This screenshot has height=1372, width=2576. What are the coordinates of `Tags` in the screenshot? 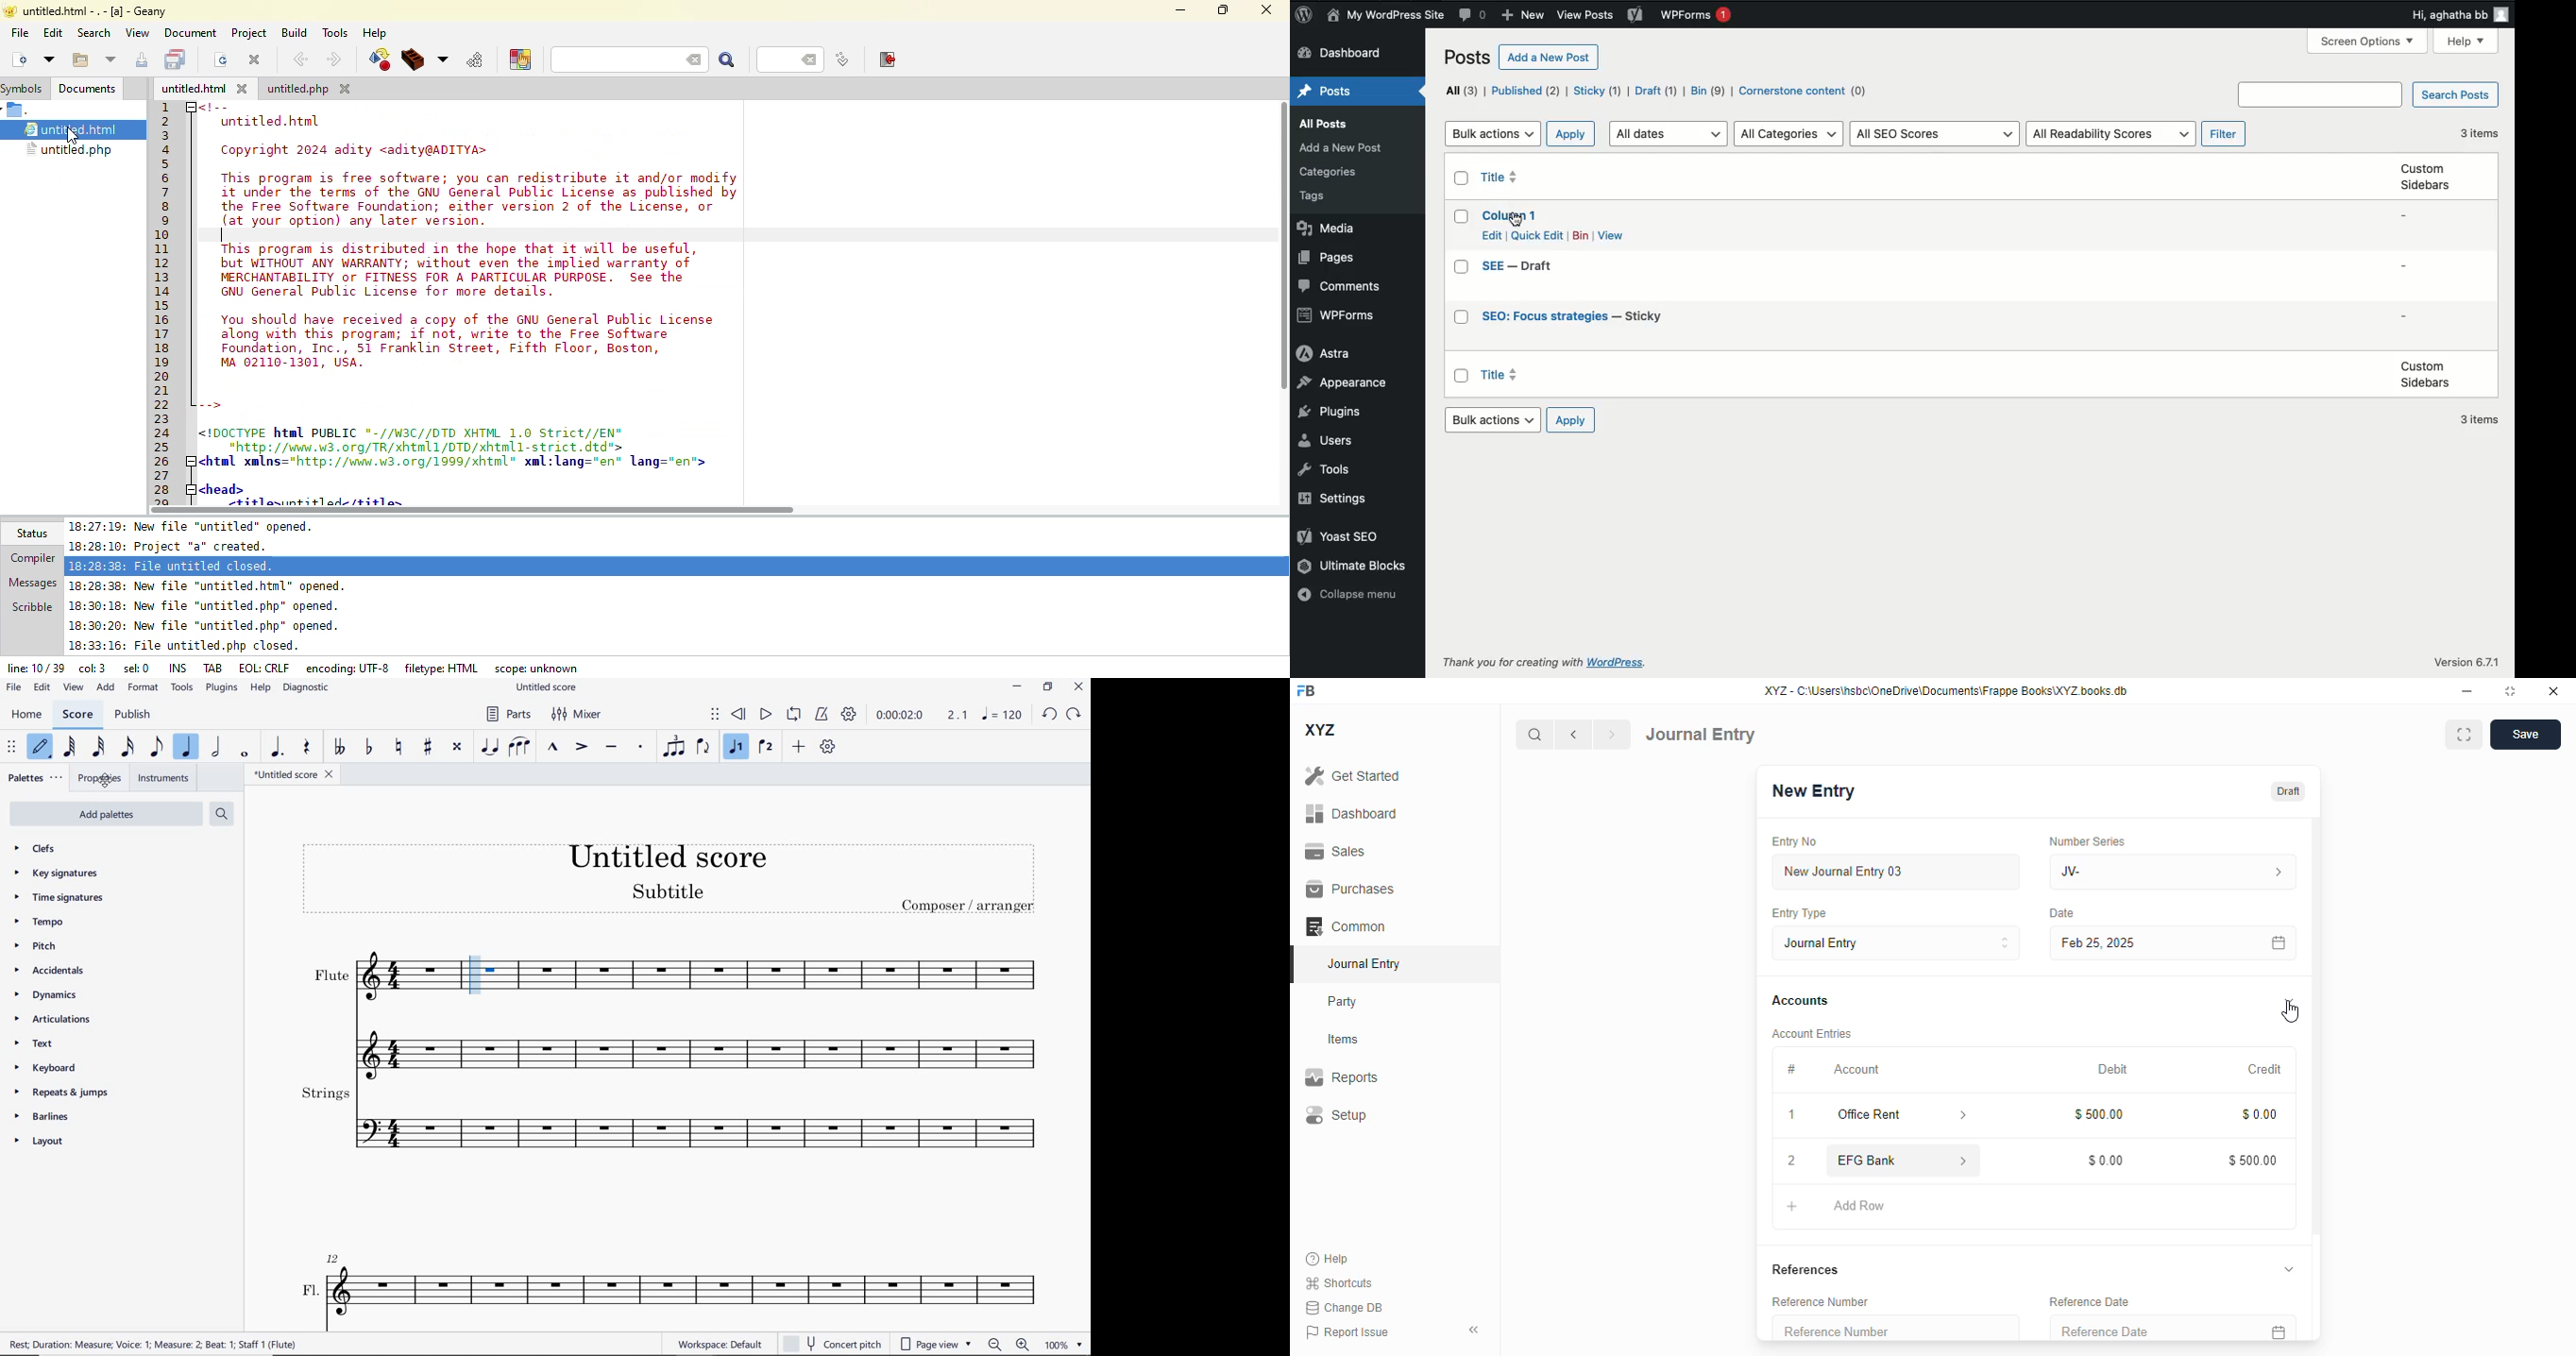 It's located at (1313, 196).